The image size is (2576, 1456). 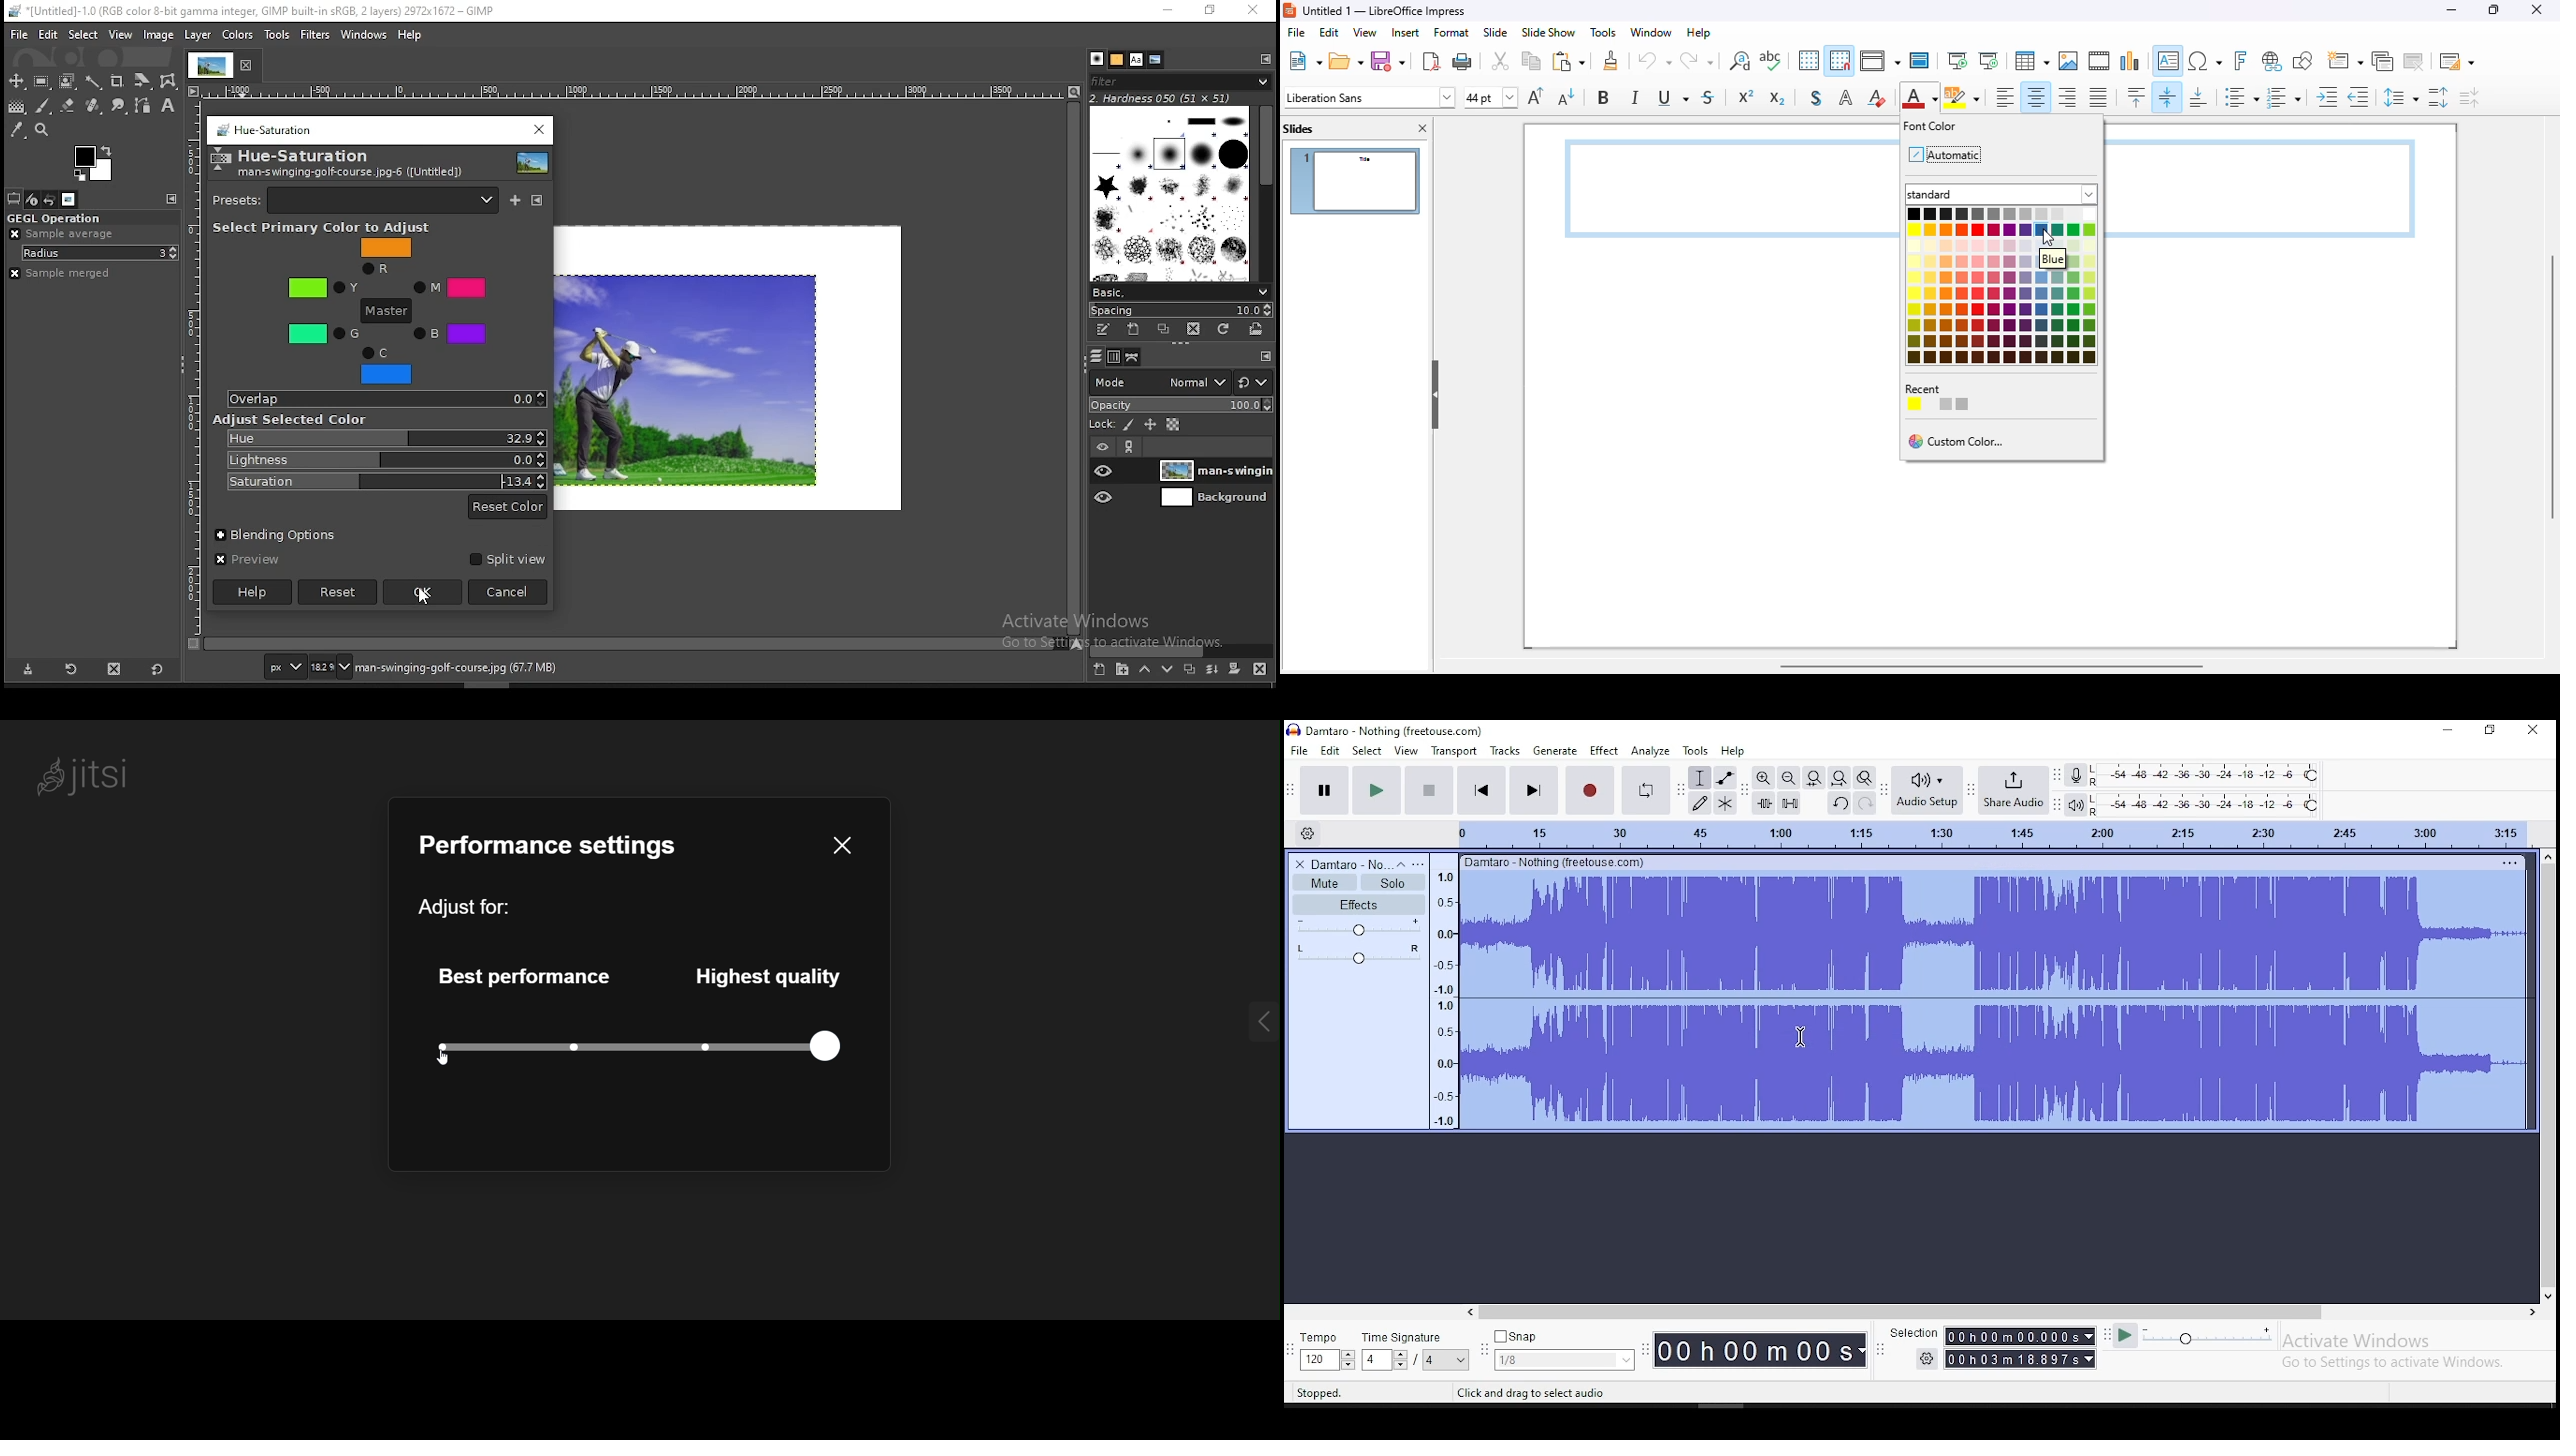 I want to click on images, so click(x=68, y=200).